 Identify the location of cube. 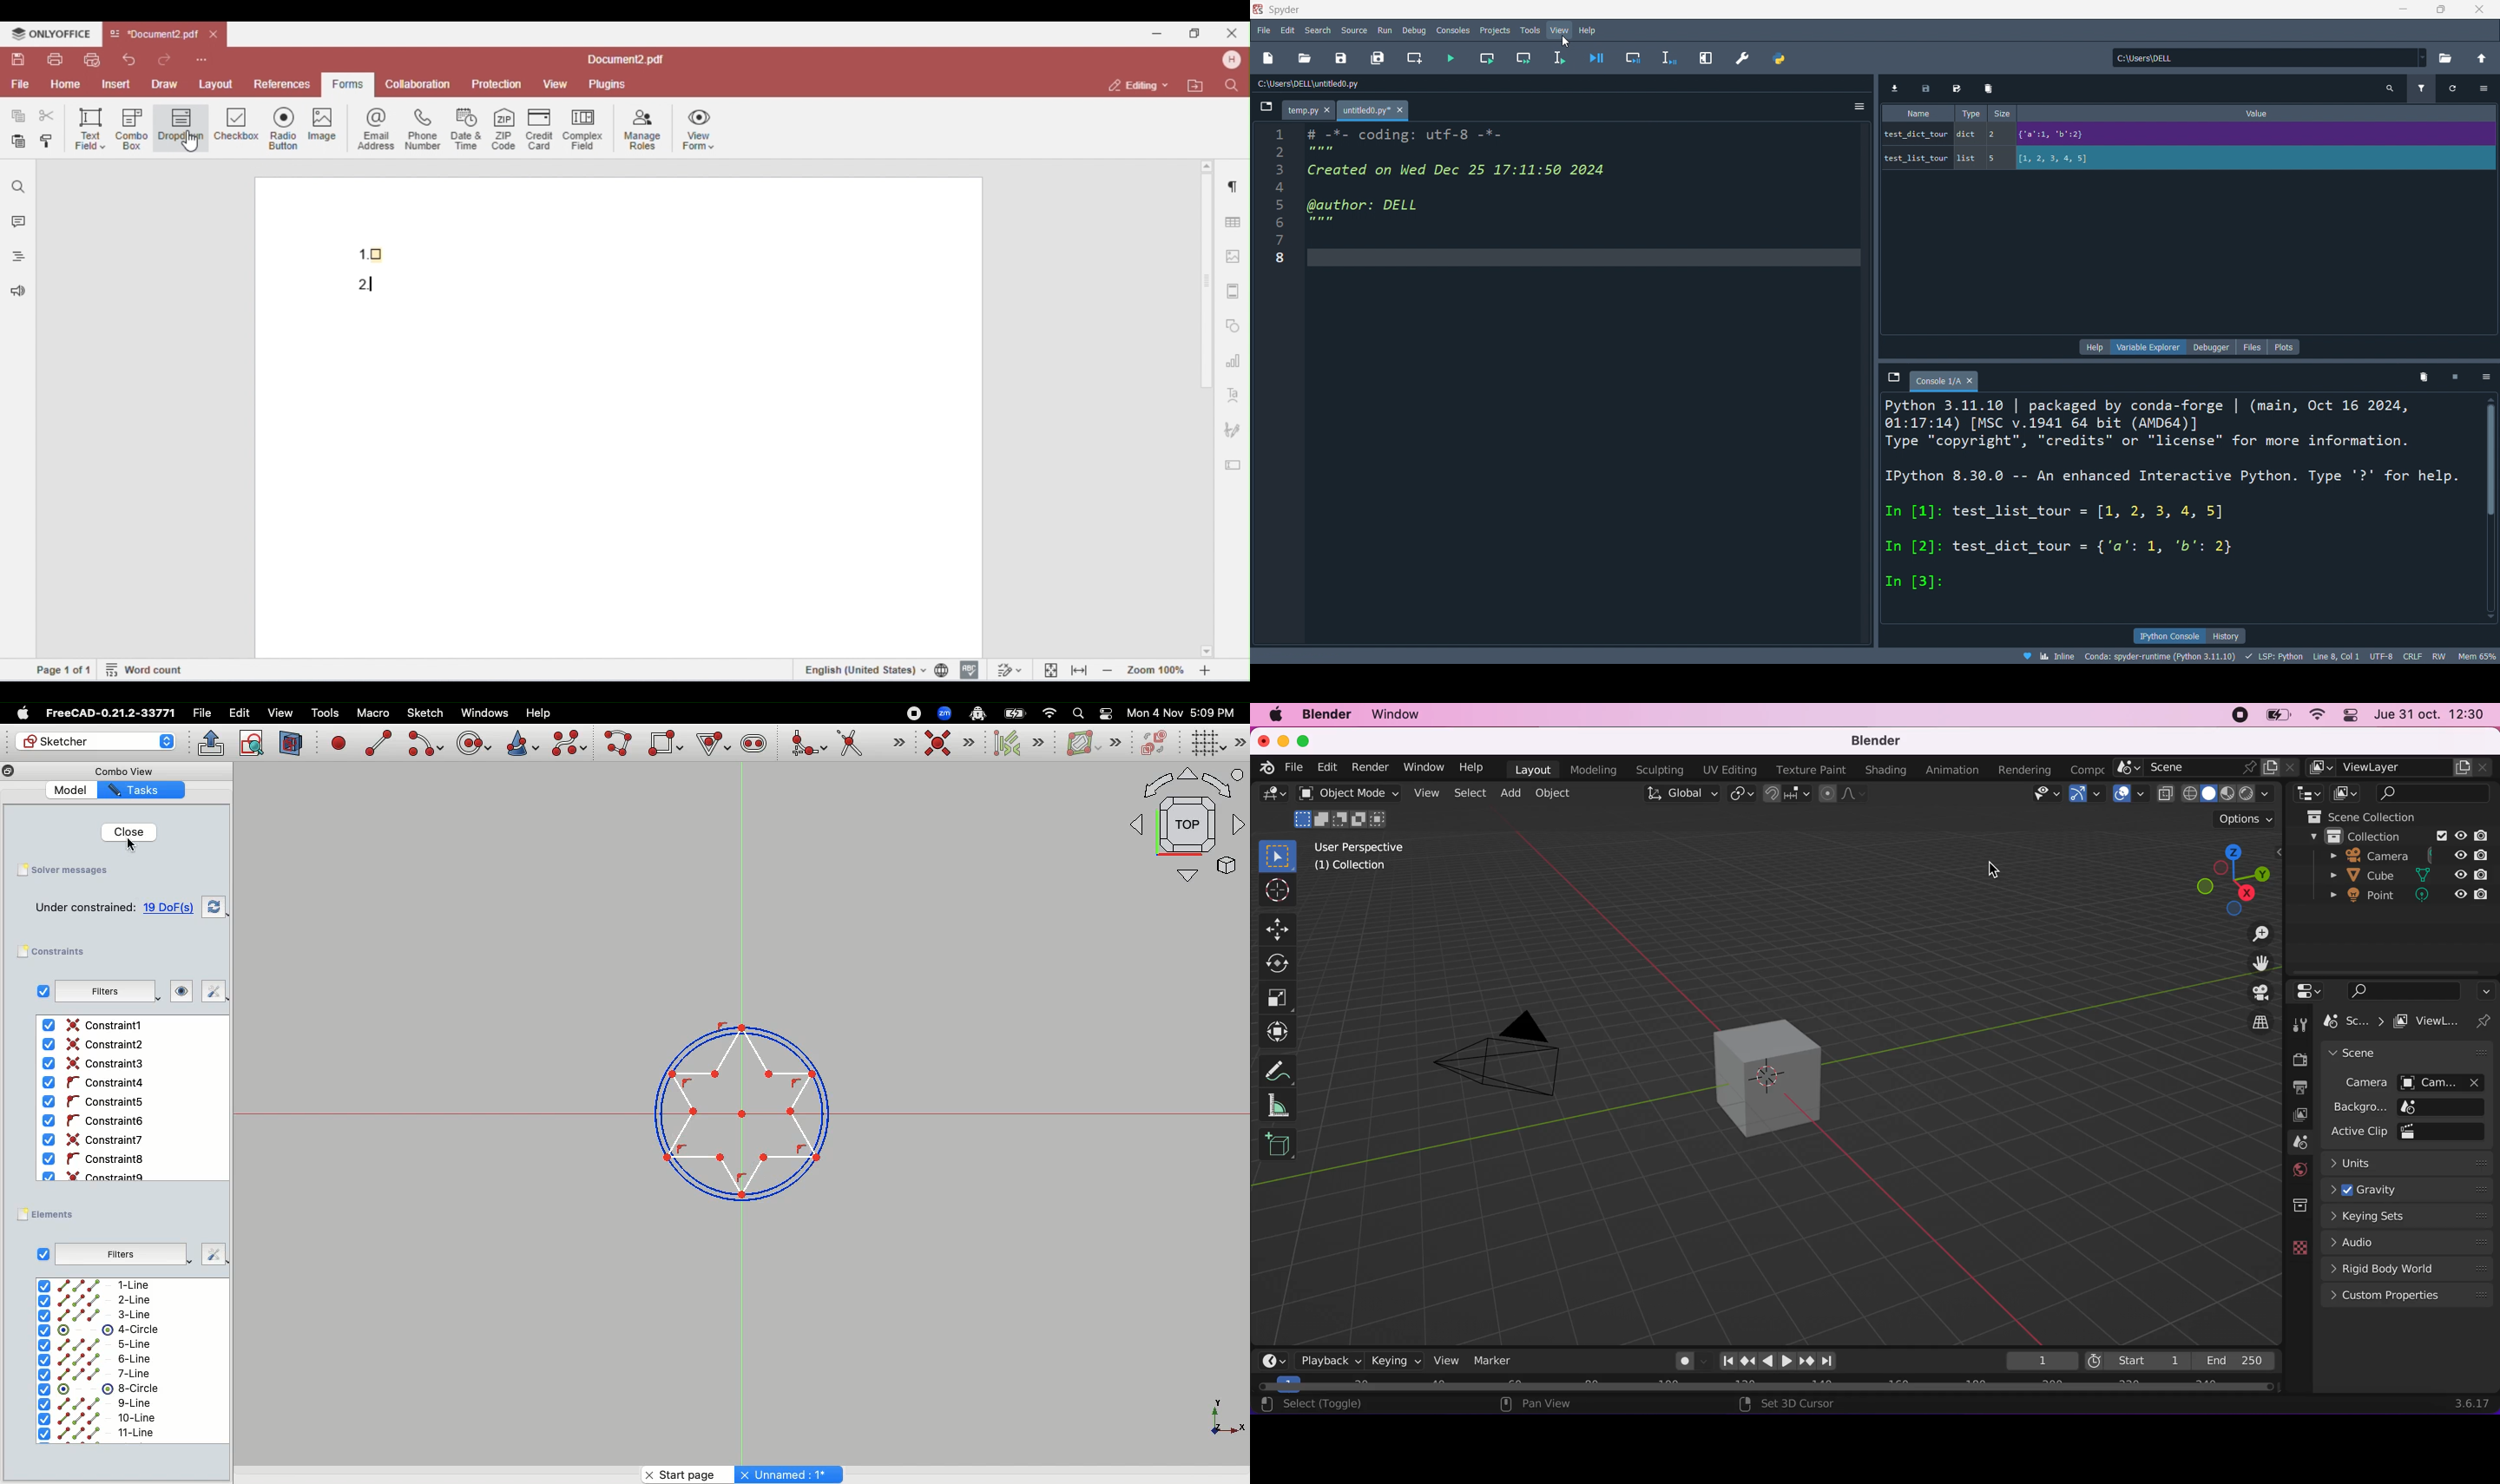
(2364, 876).